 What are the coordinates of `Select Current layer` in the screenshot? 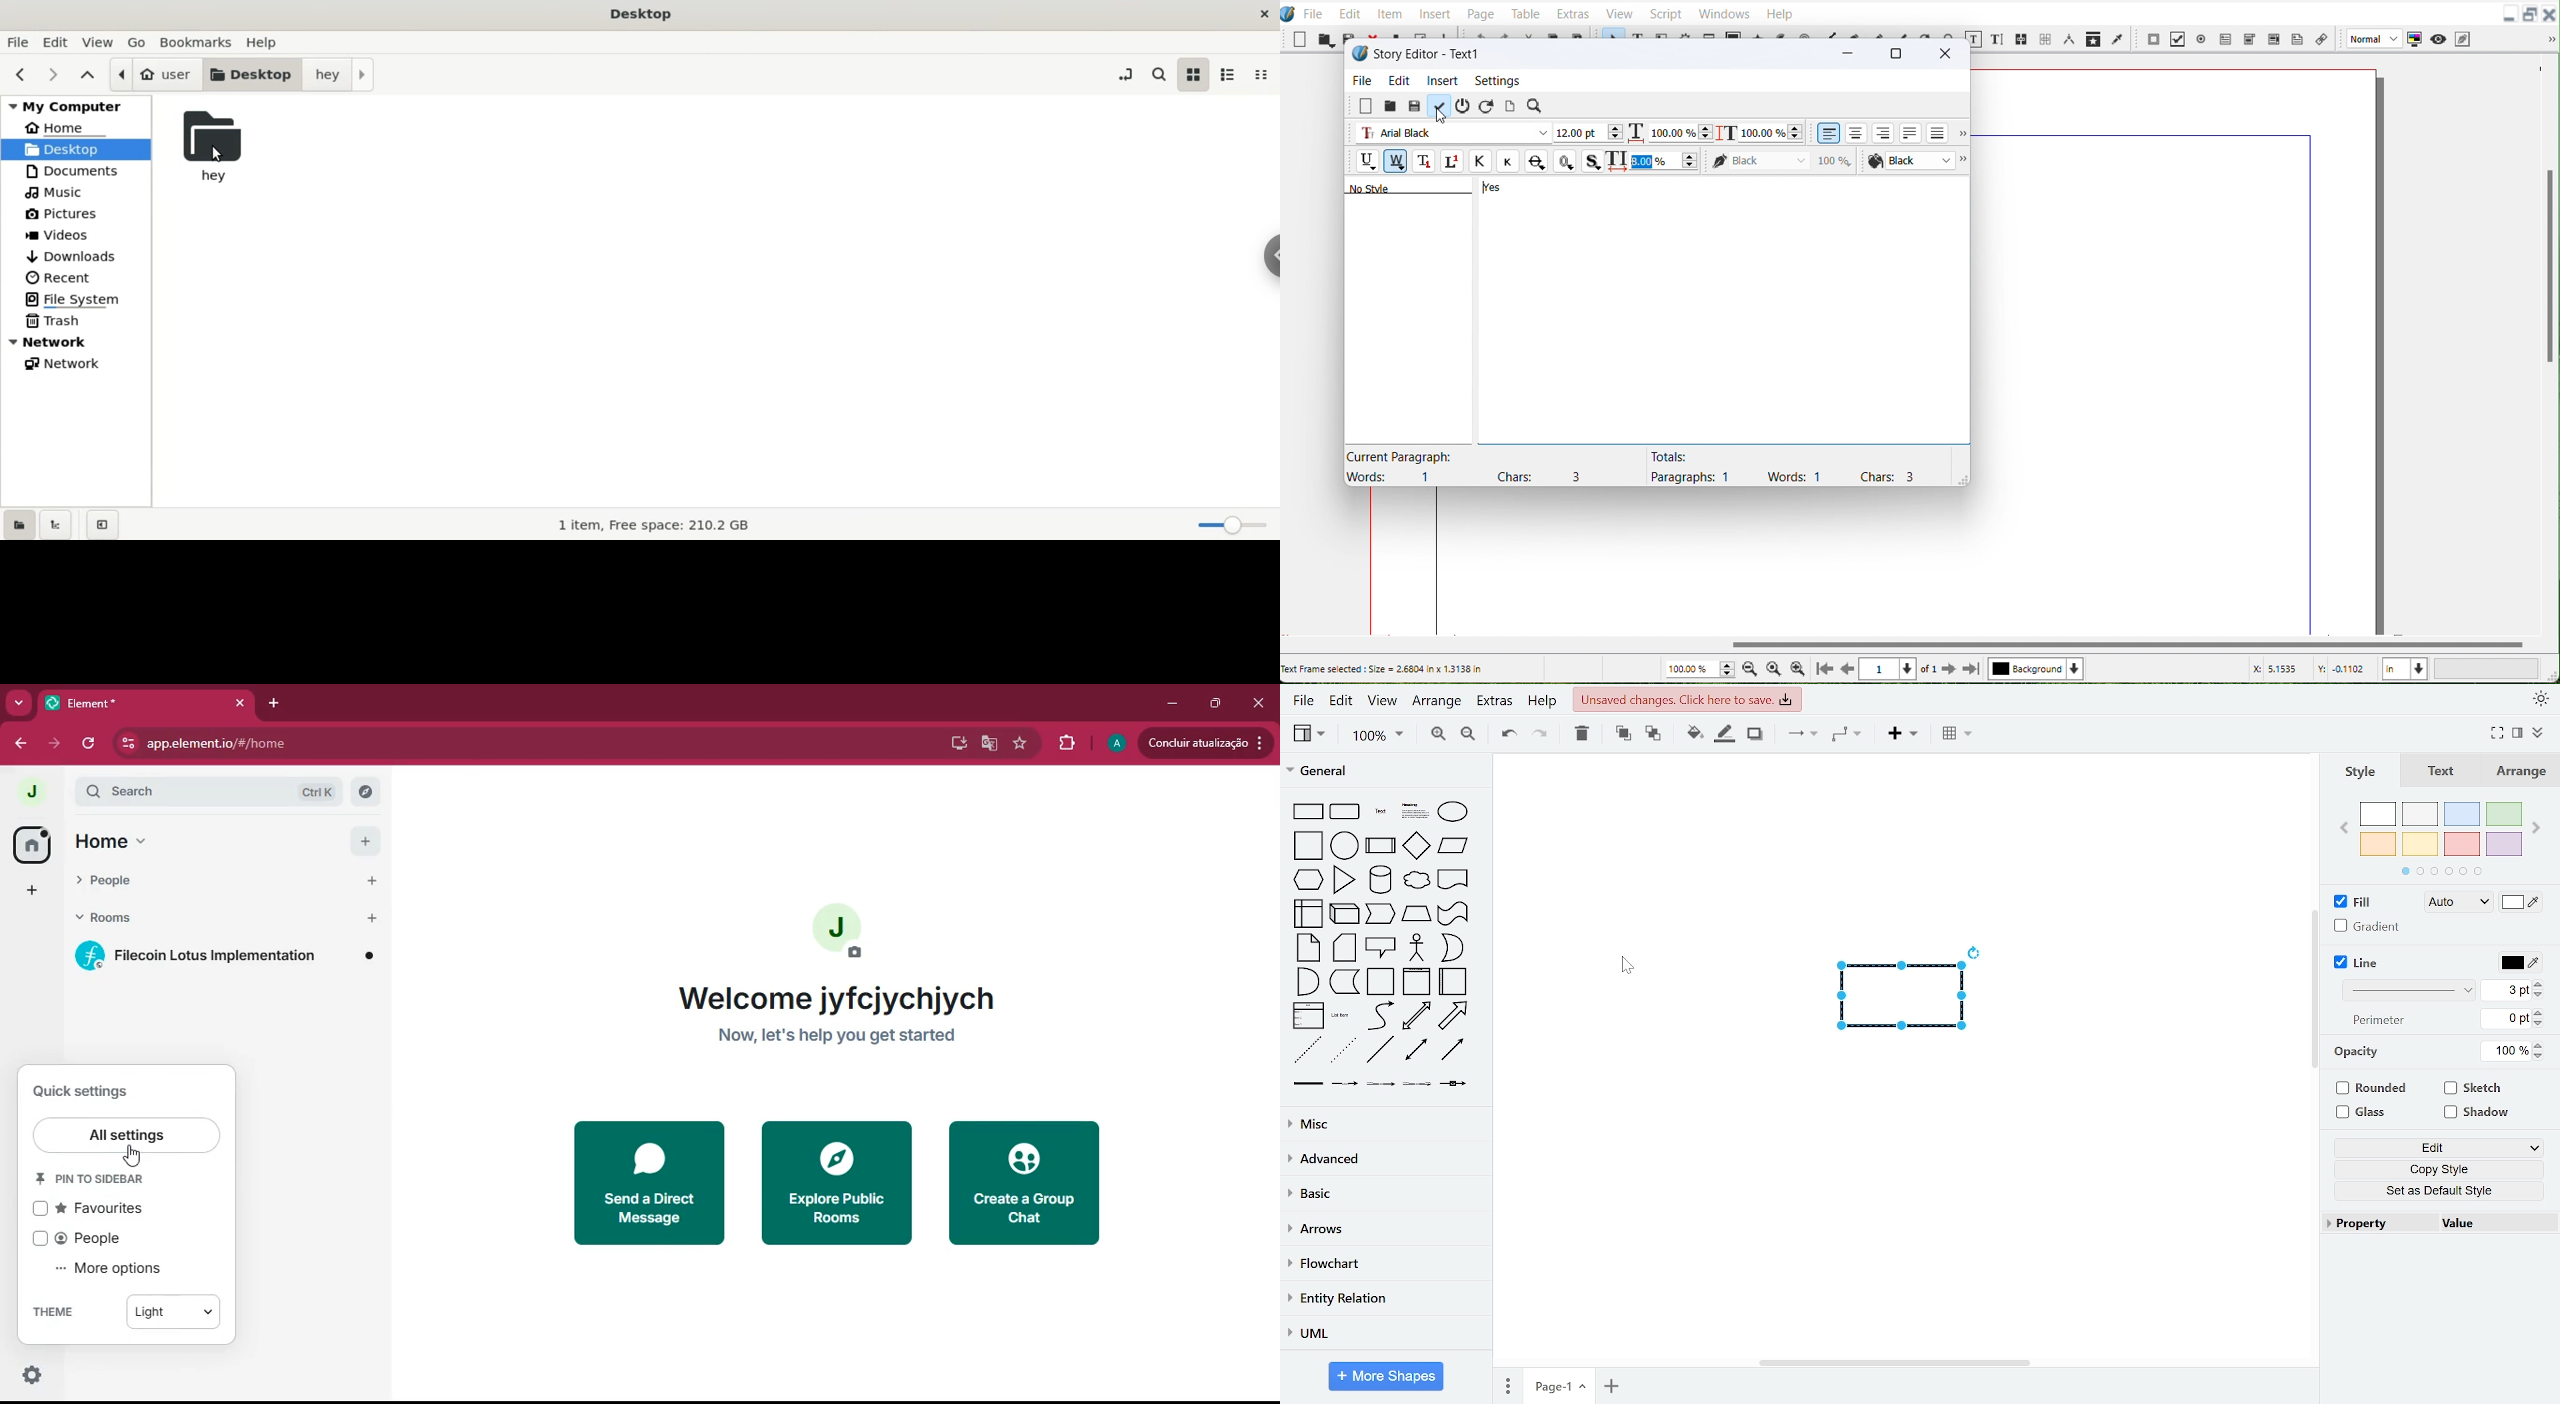 It's located at (2038, 669).